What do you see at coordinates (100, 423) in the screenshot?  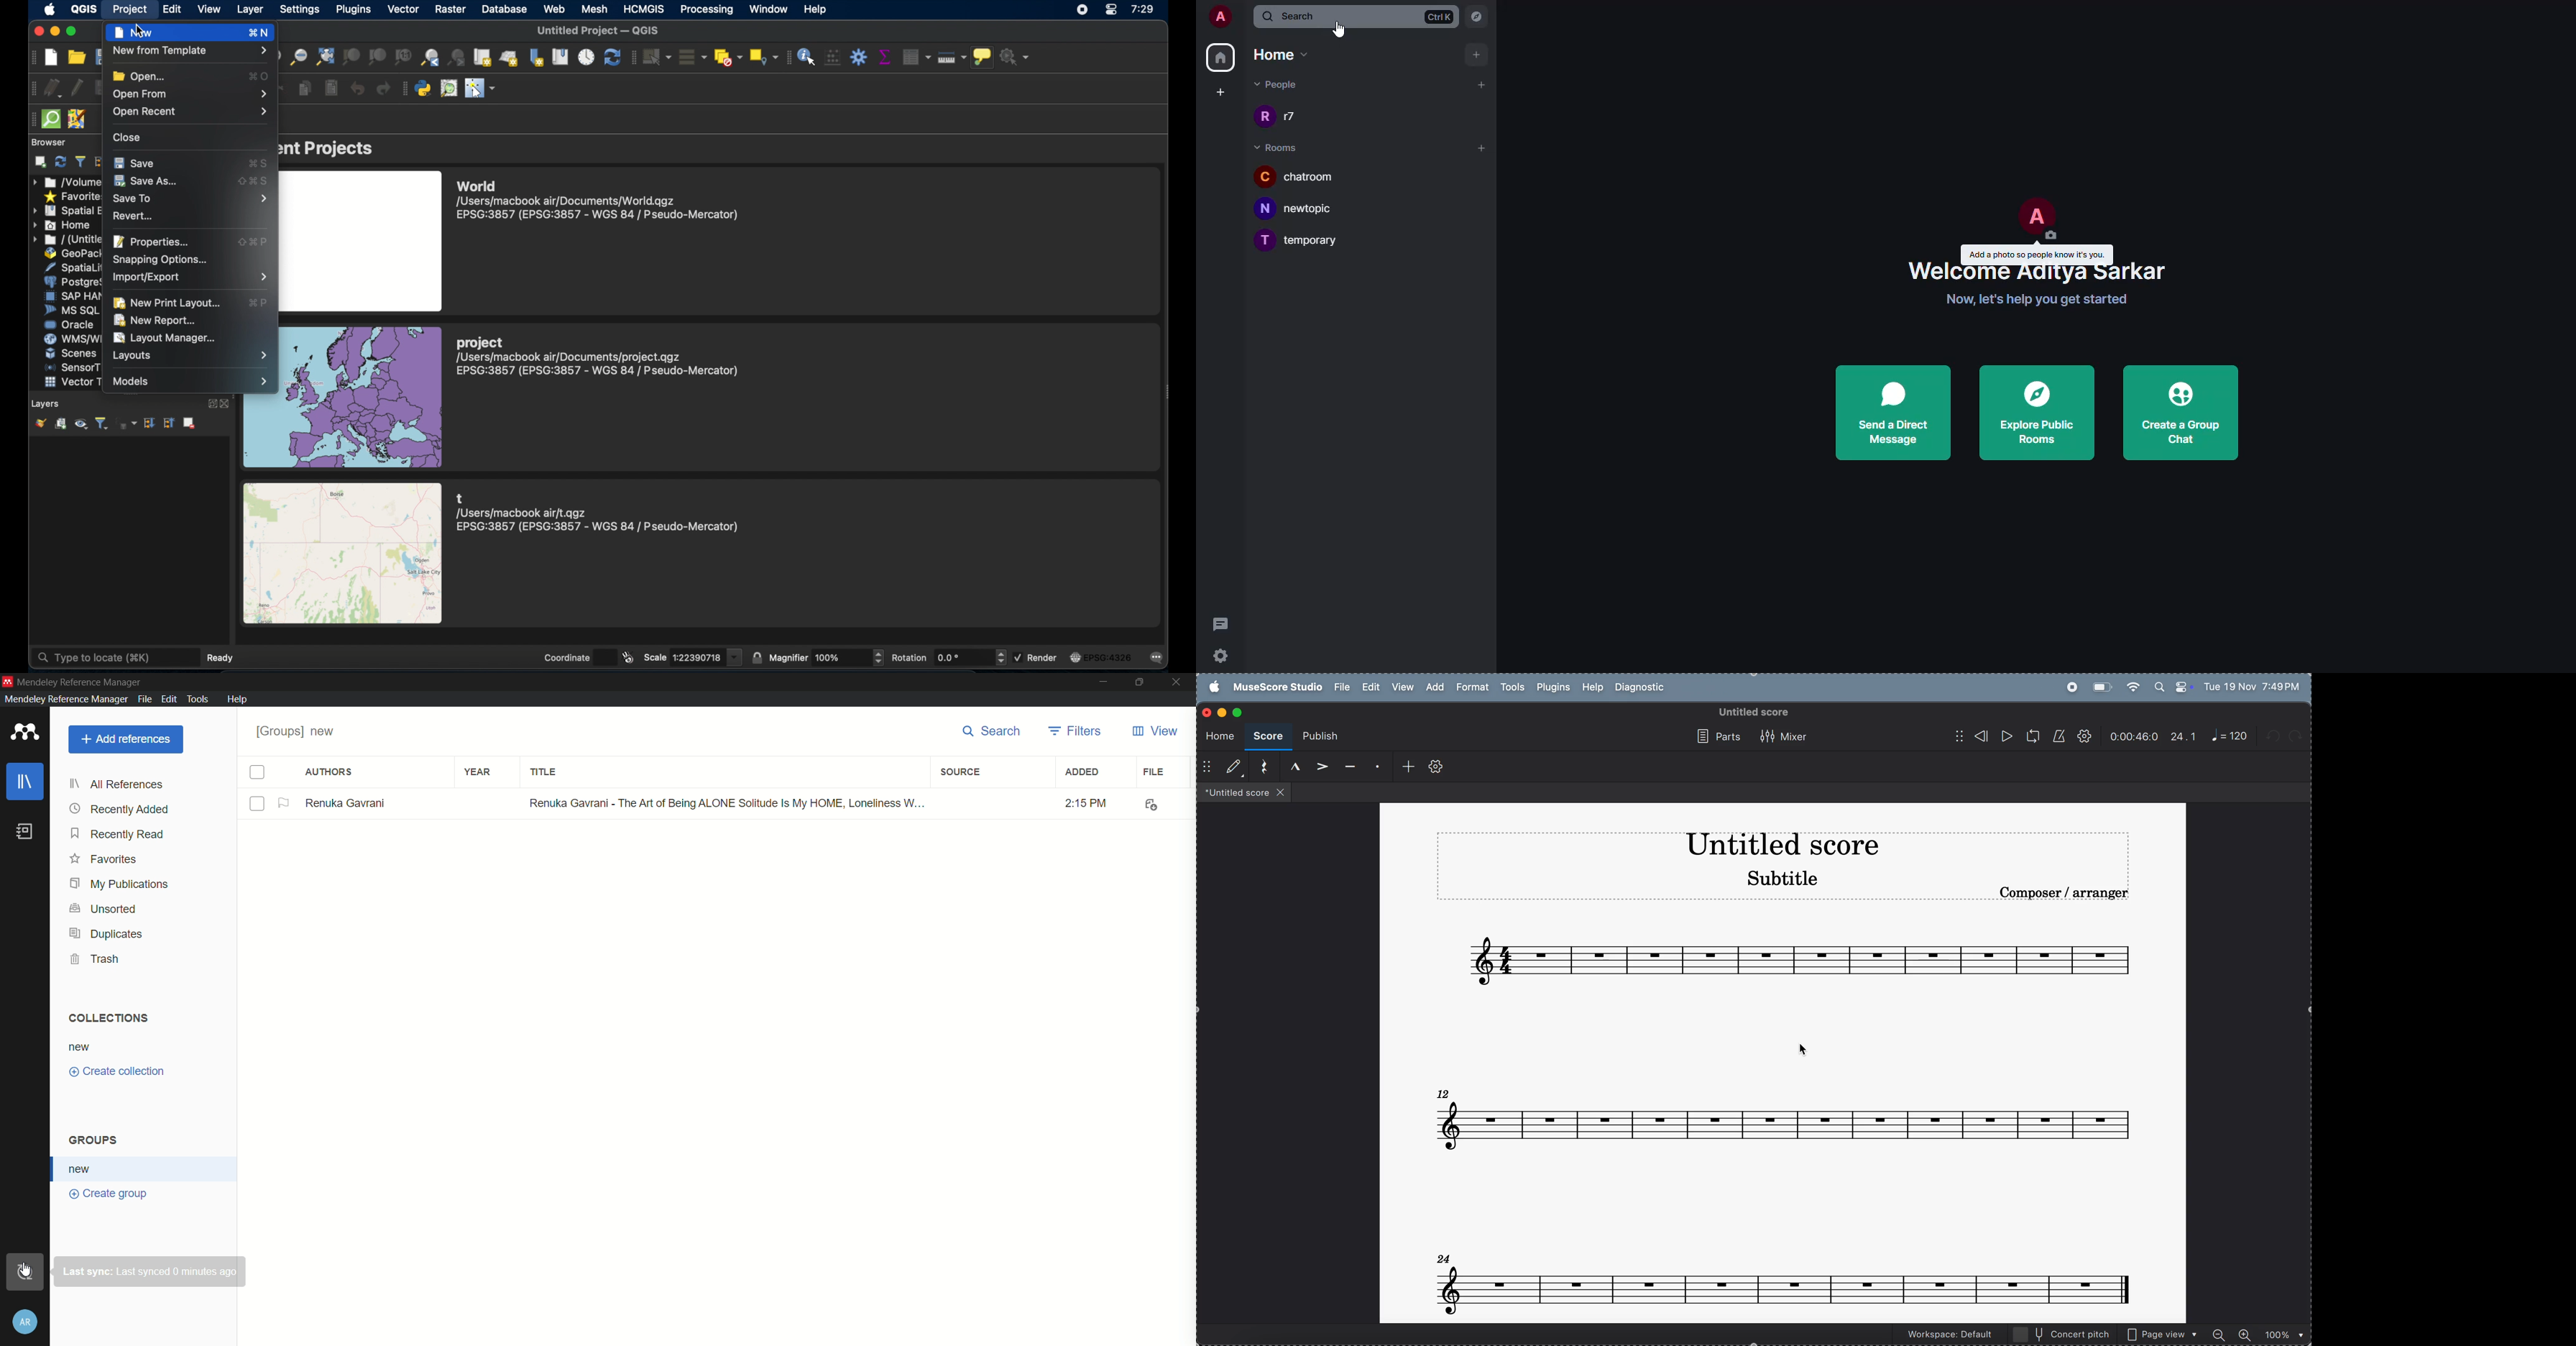 I see `filterlegend` at bounding box center [100, 423].